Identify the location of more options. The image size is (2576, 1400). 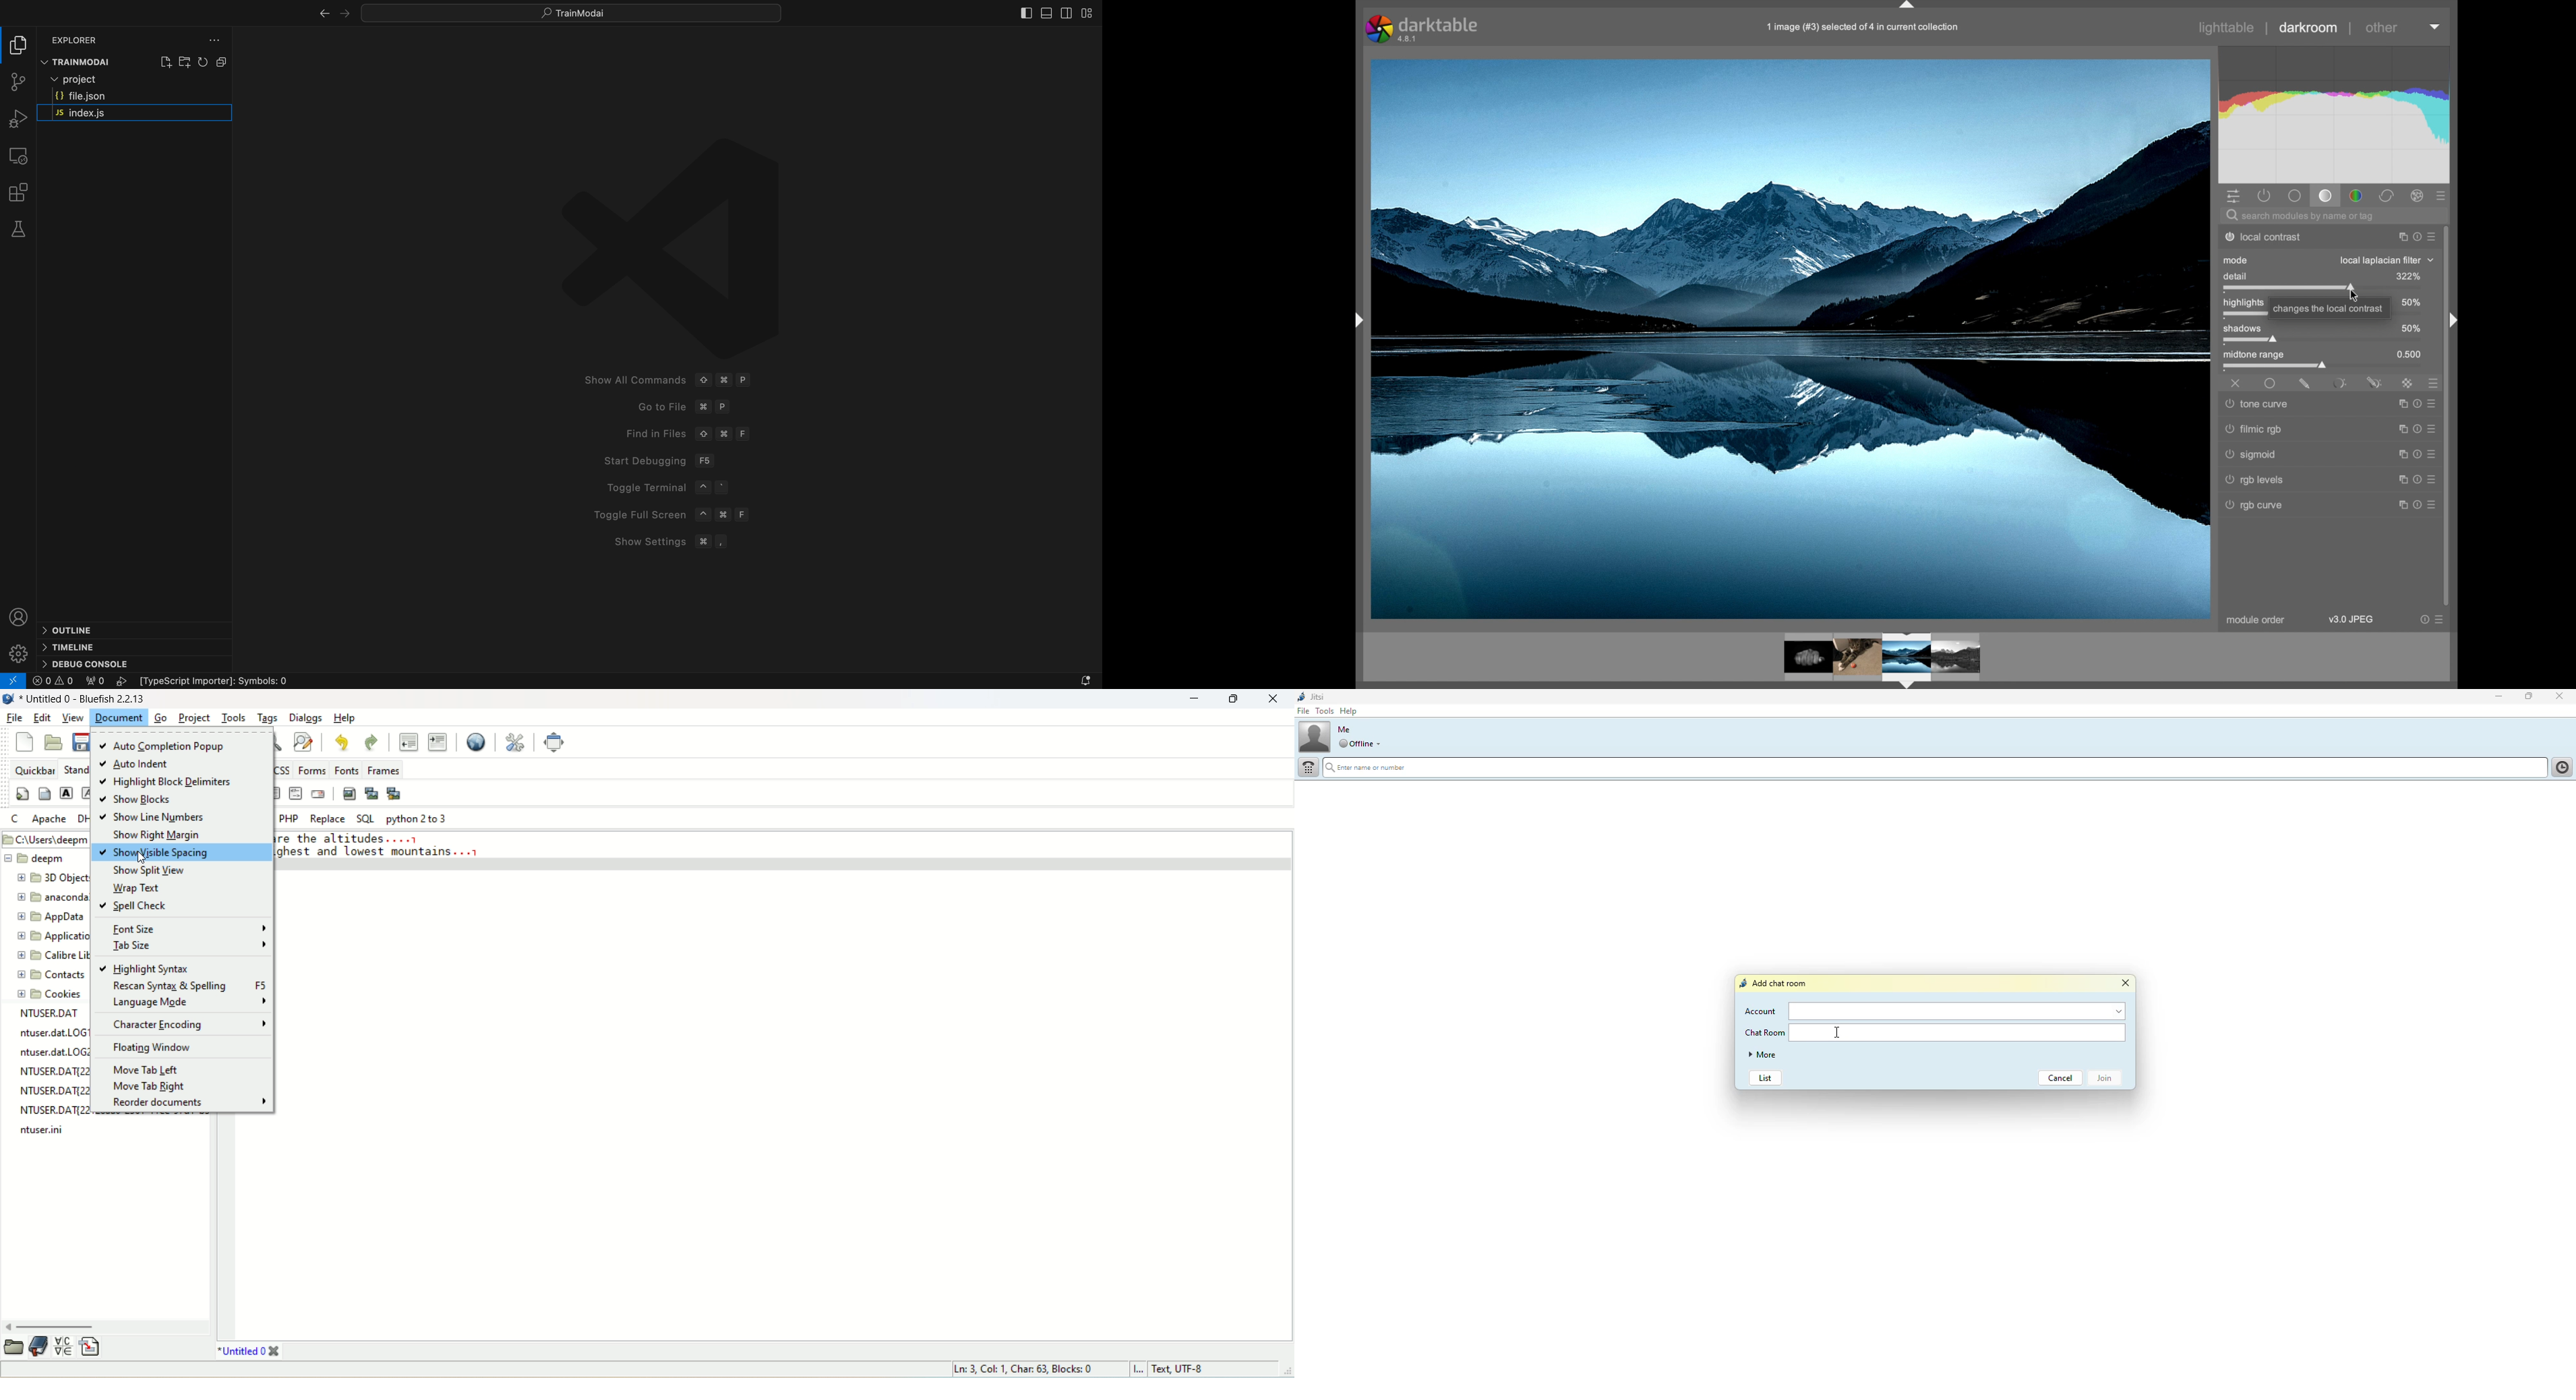
(2418, 504).